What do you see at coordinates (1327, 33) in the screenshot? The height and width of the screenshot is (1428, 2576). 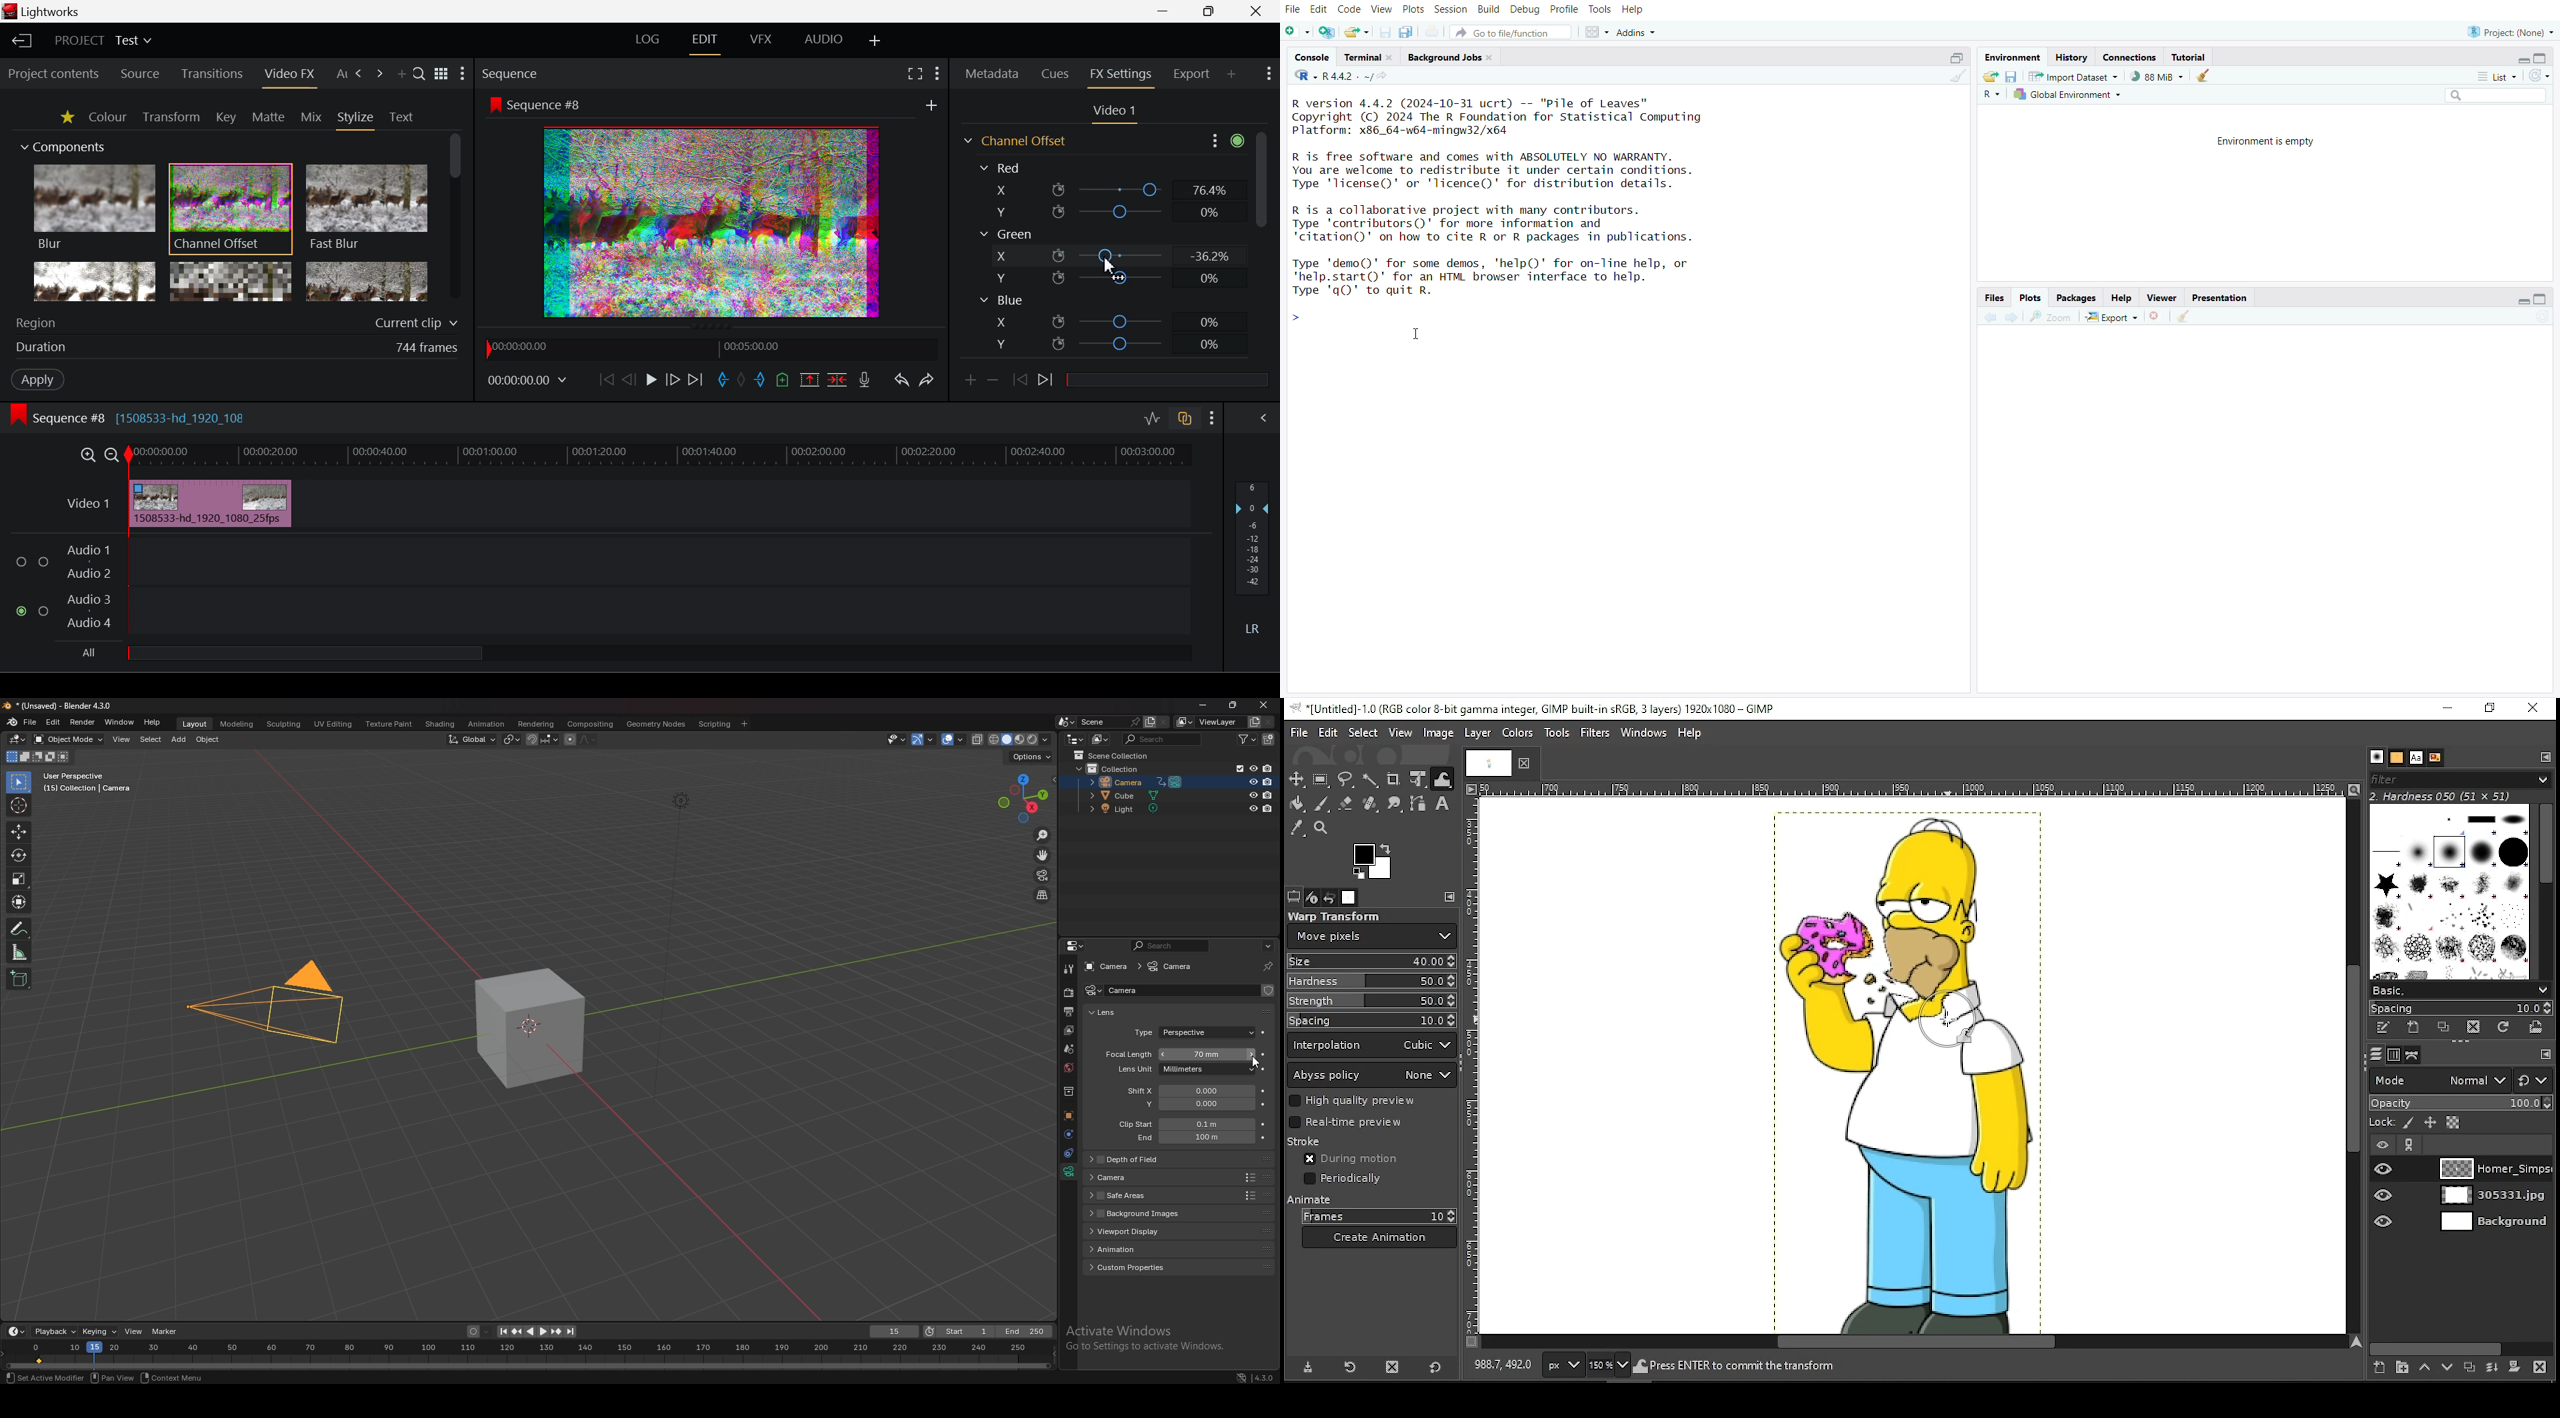 I see `create a project` at bounding box center [1327, 33].